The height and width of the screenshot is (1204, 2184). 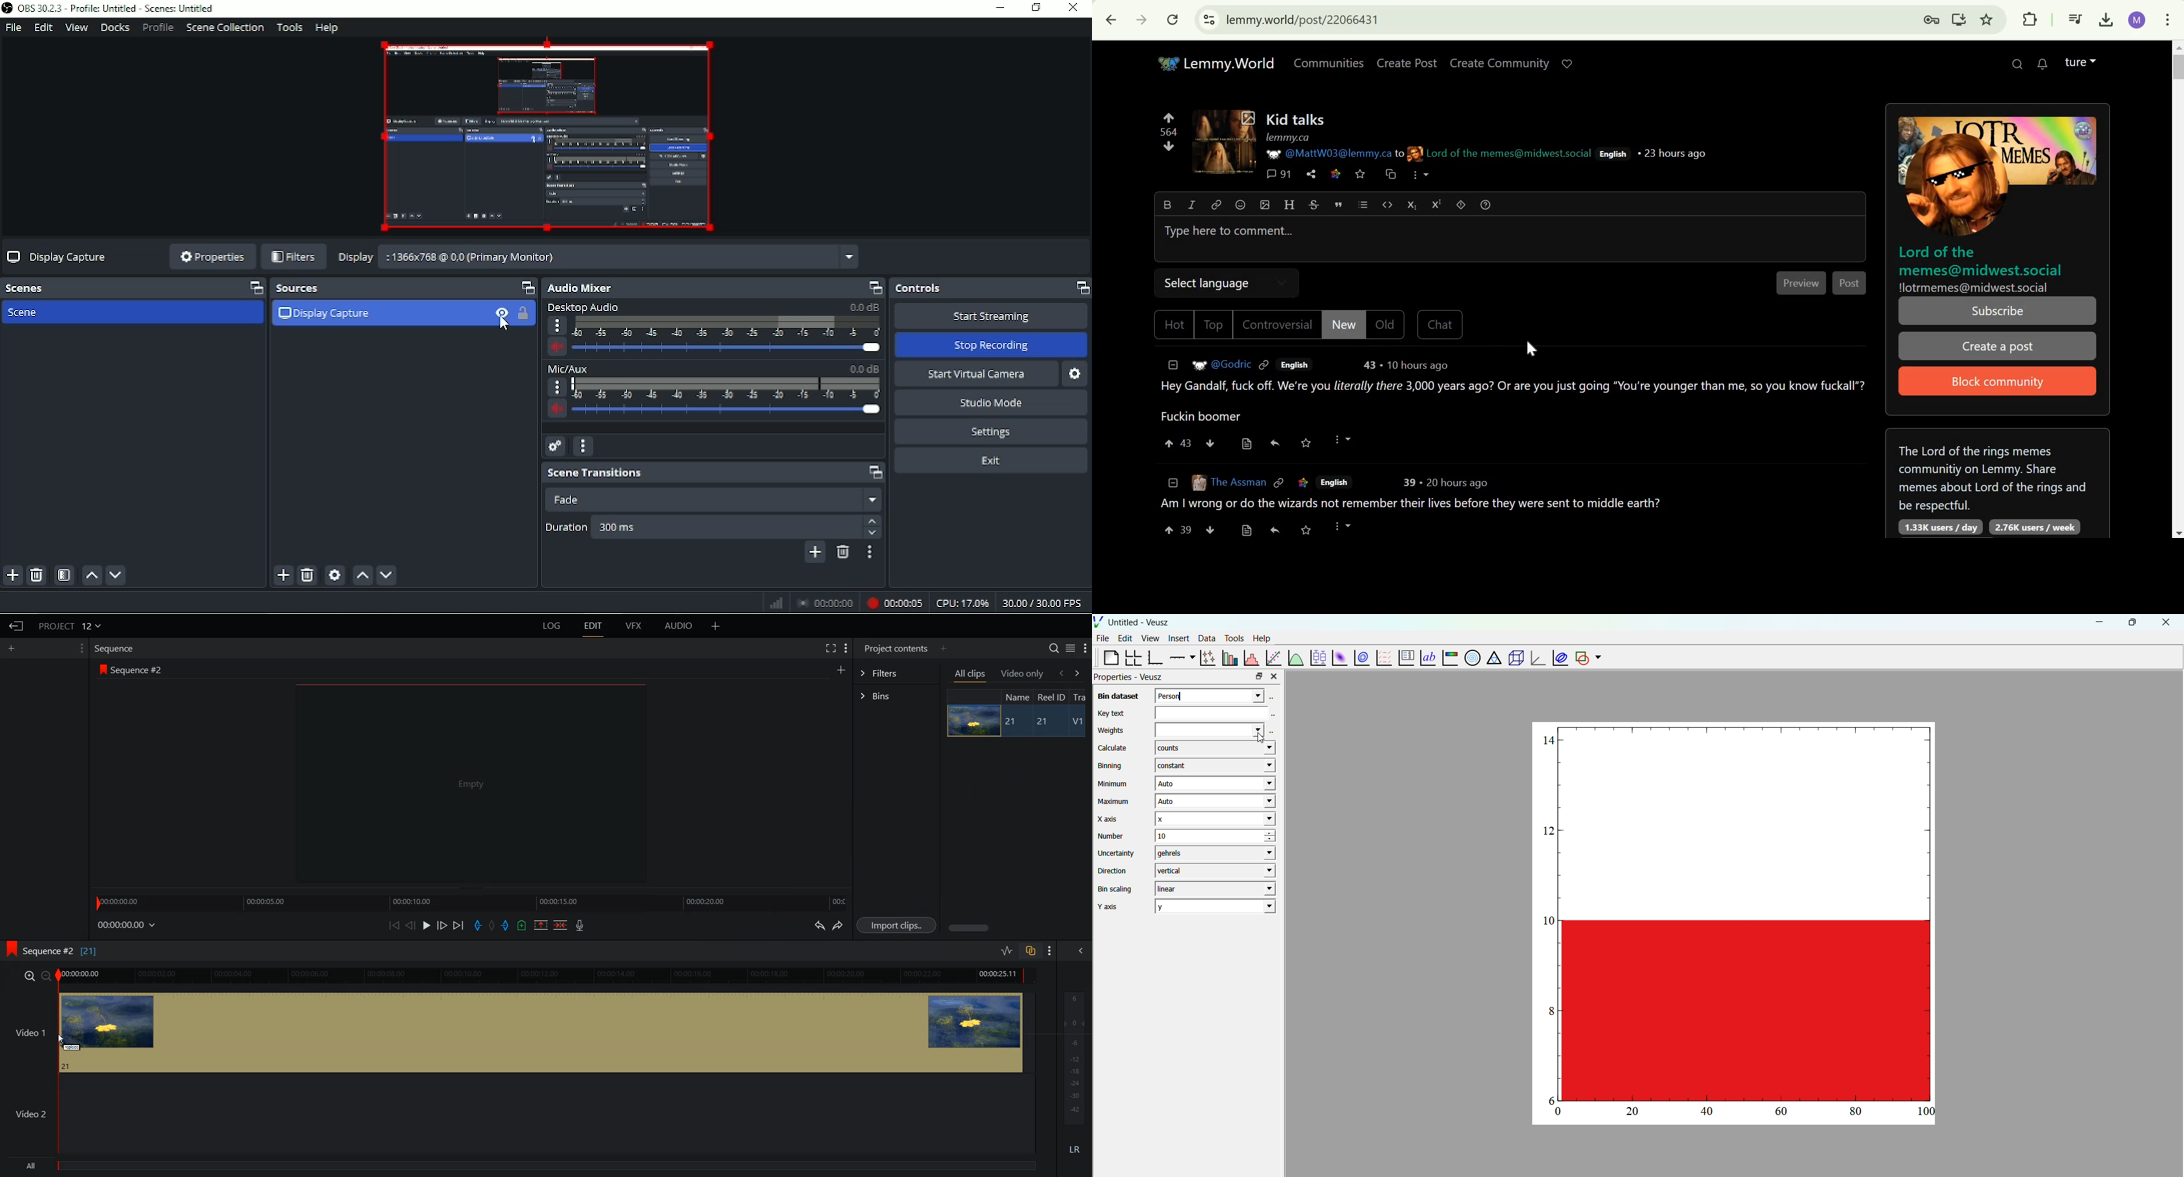 I want to click on Tools, so click(x=288, y=28).